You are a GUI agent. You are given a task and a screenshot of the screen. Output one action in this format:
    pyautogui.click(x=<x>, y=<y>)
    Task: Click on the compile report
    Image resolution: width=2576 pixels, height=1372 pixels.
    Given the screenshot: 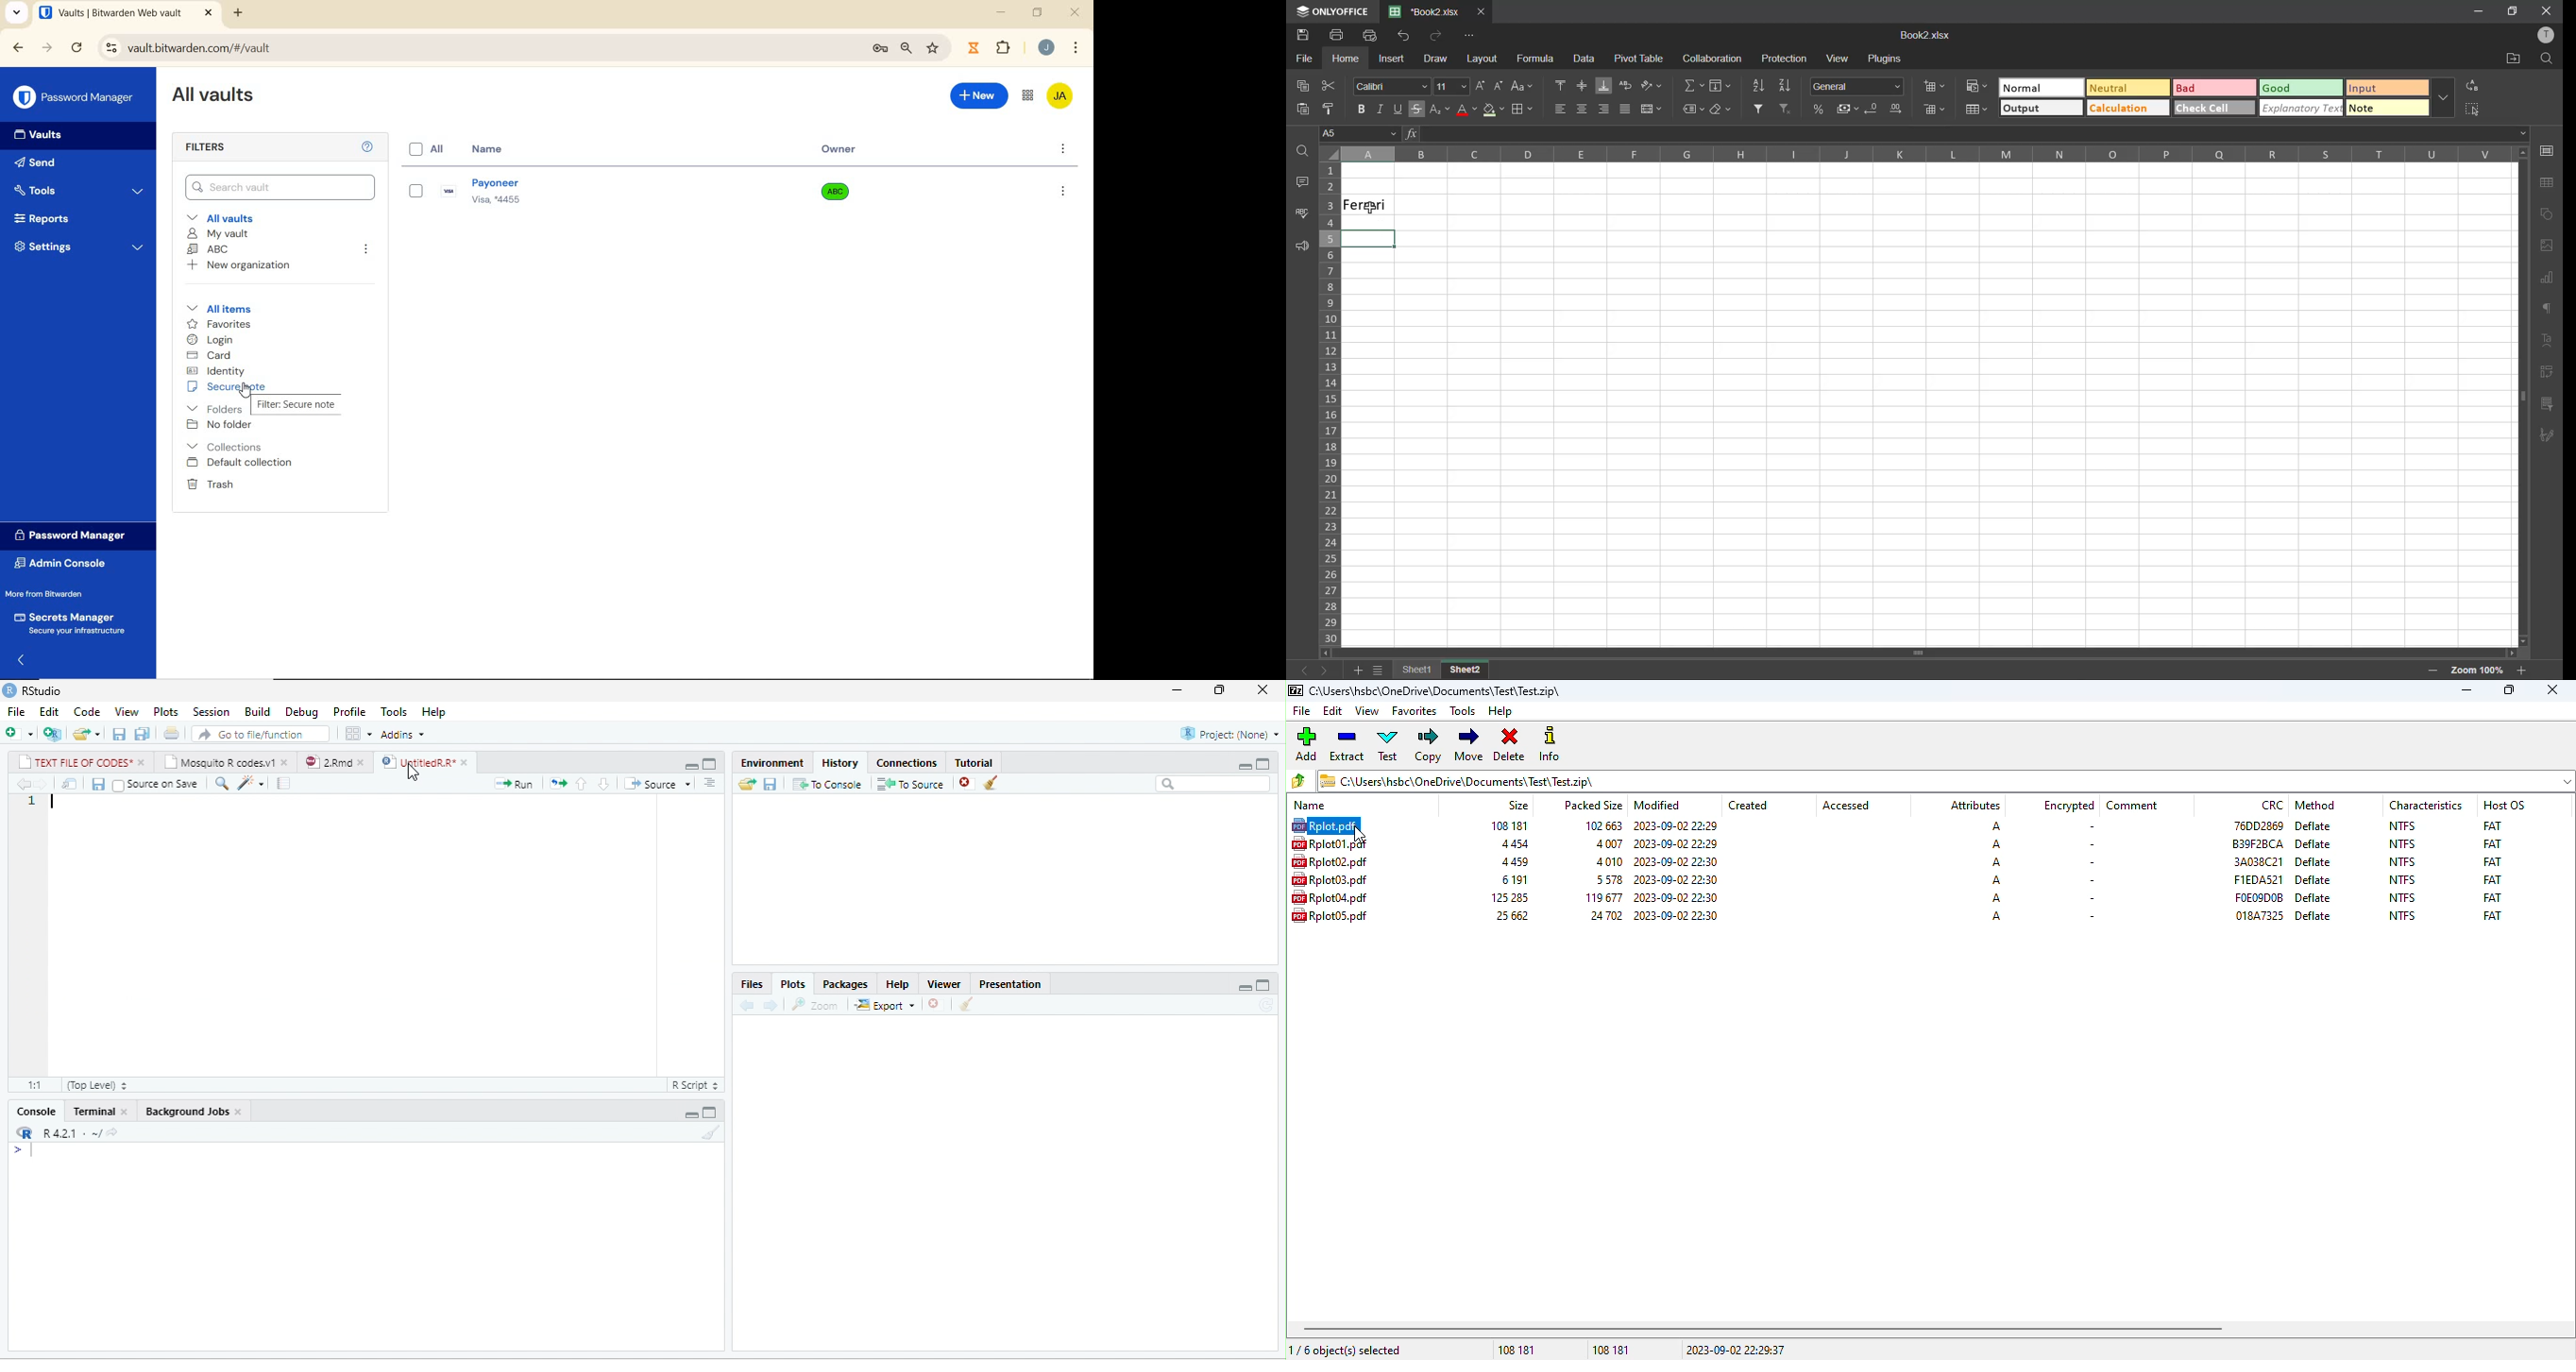 What is the action you would take?
    pyautogui.click(x=283, y=783)
    